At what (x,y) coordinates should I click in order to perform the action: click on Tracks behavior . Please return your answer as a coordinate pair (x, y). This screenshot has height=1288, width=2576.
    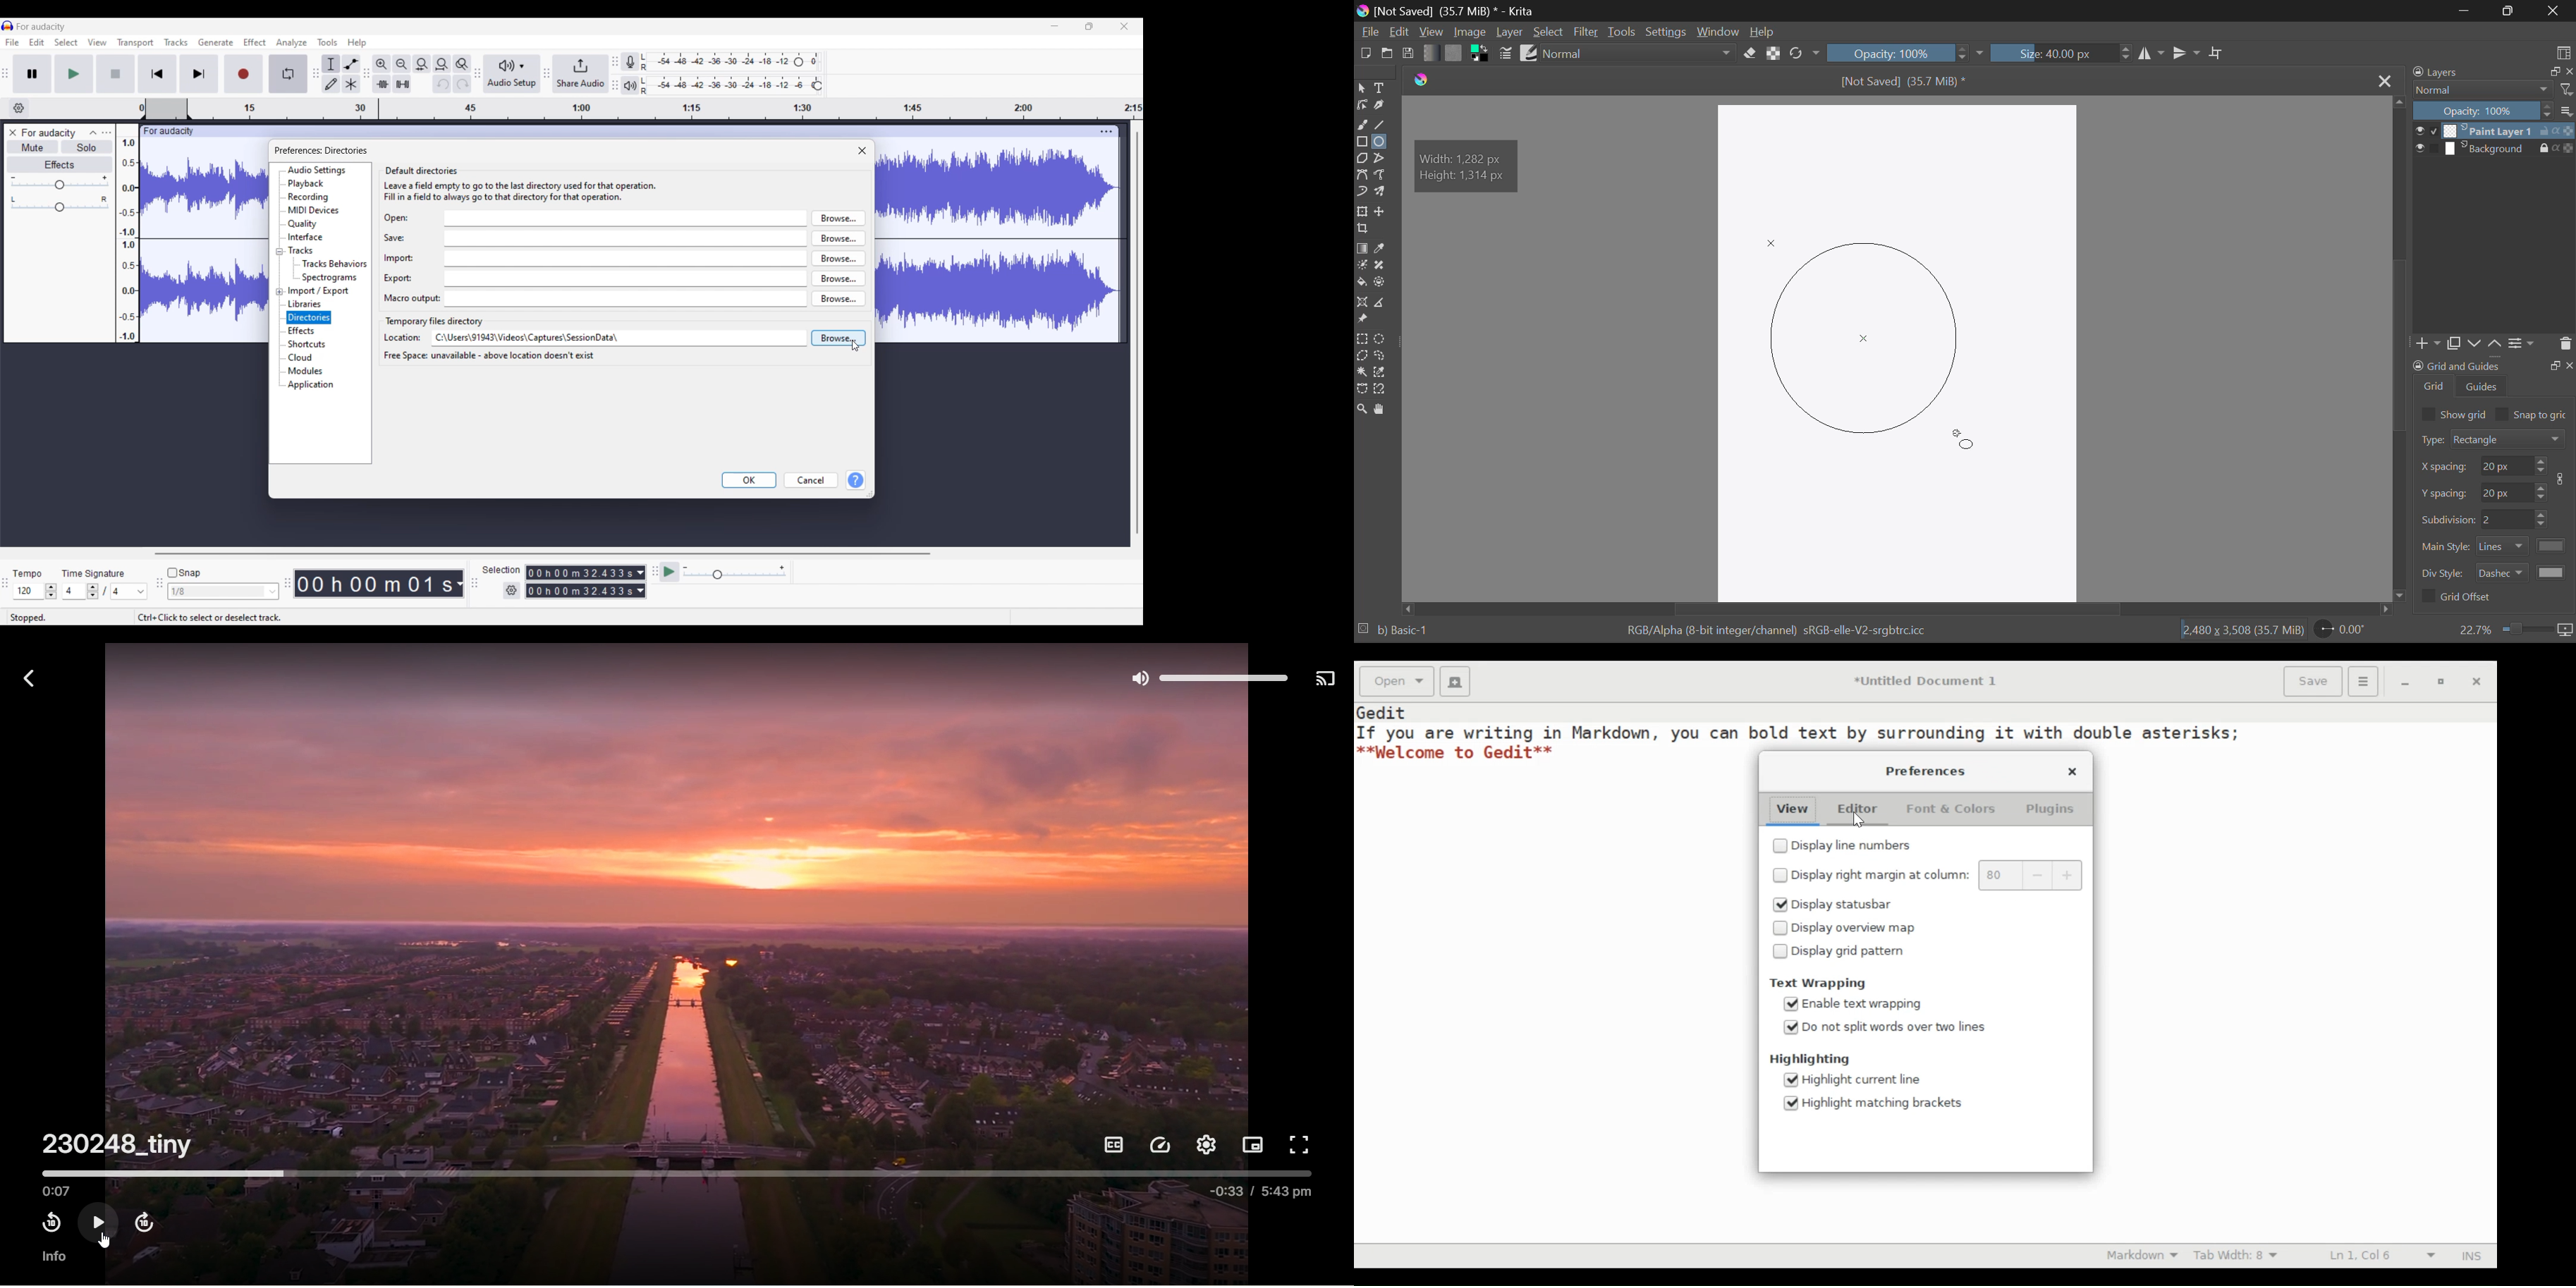
    Looking at the image, I should click on (335, 264).